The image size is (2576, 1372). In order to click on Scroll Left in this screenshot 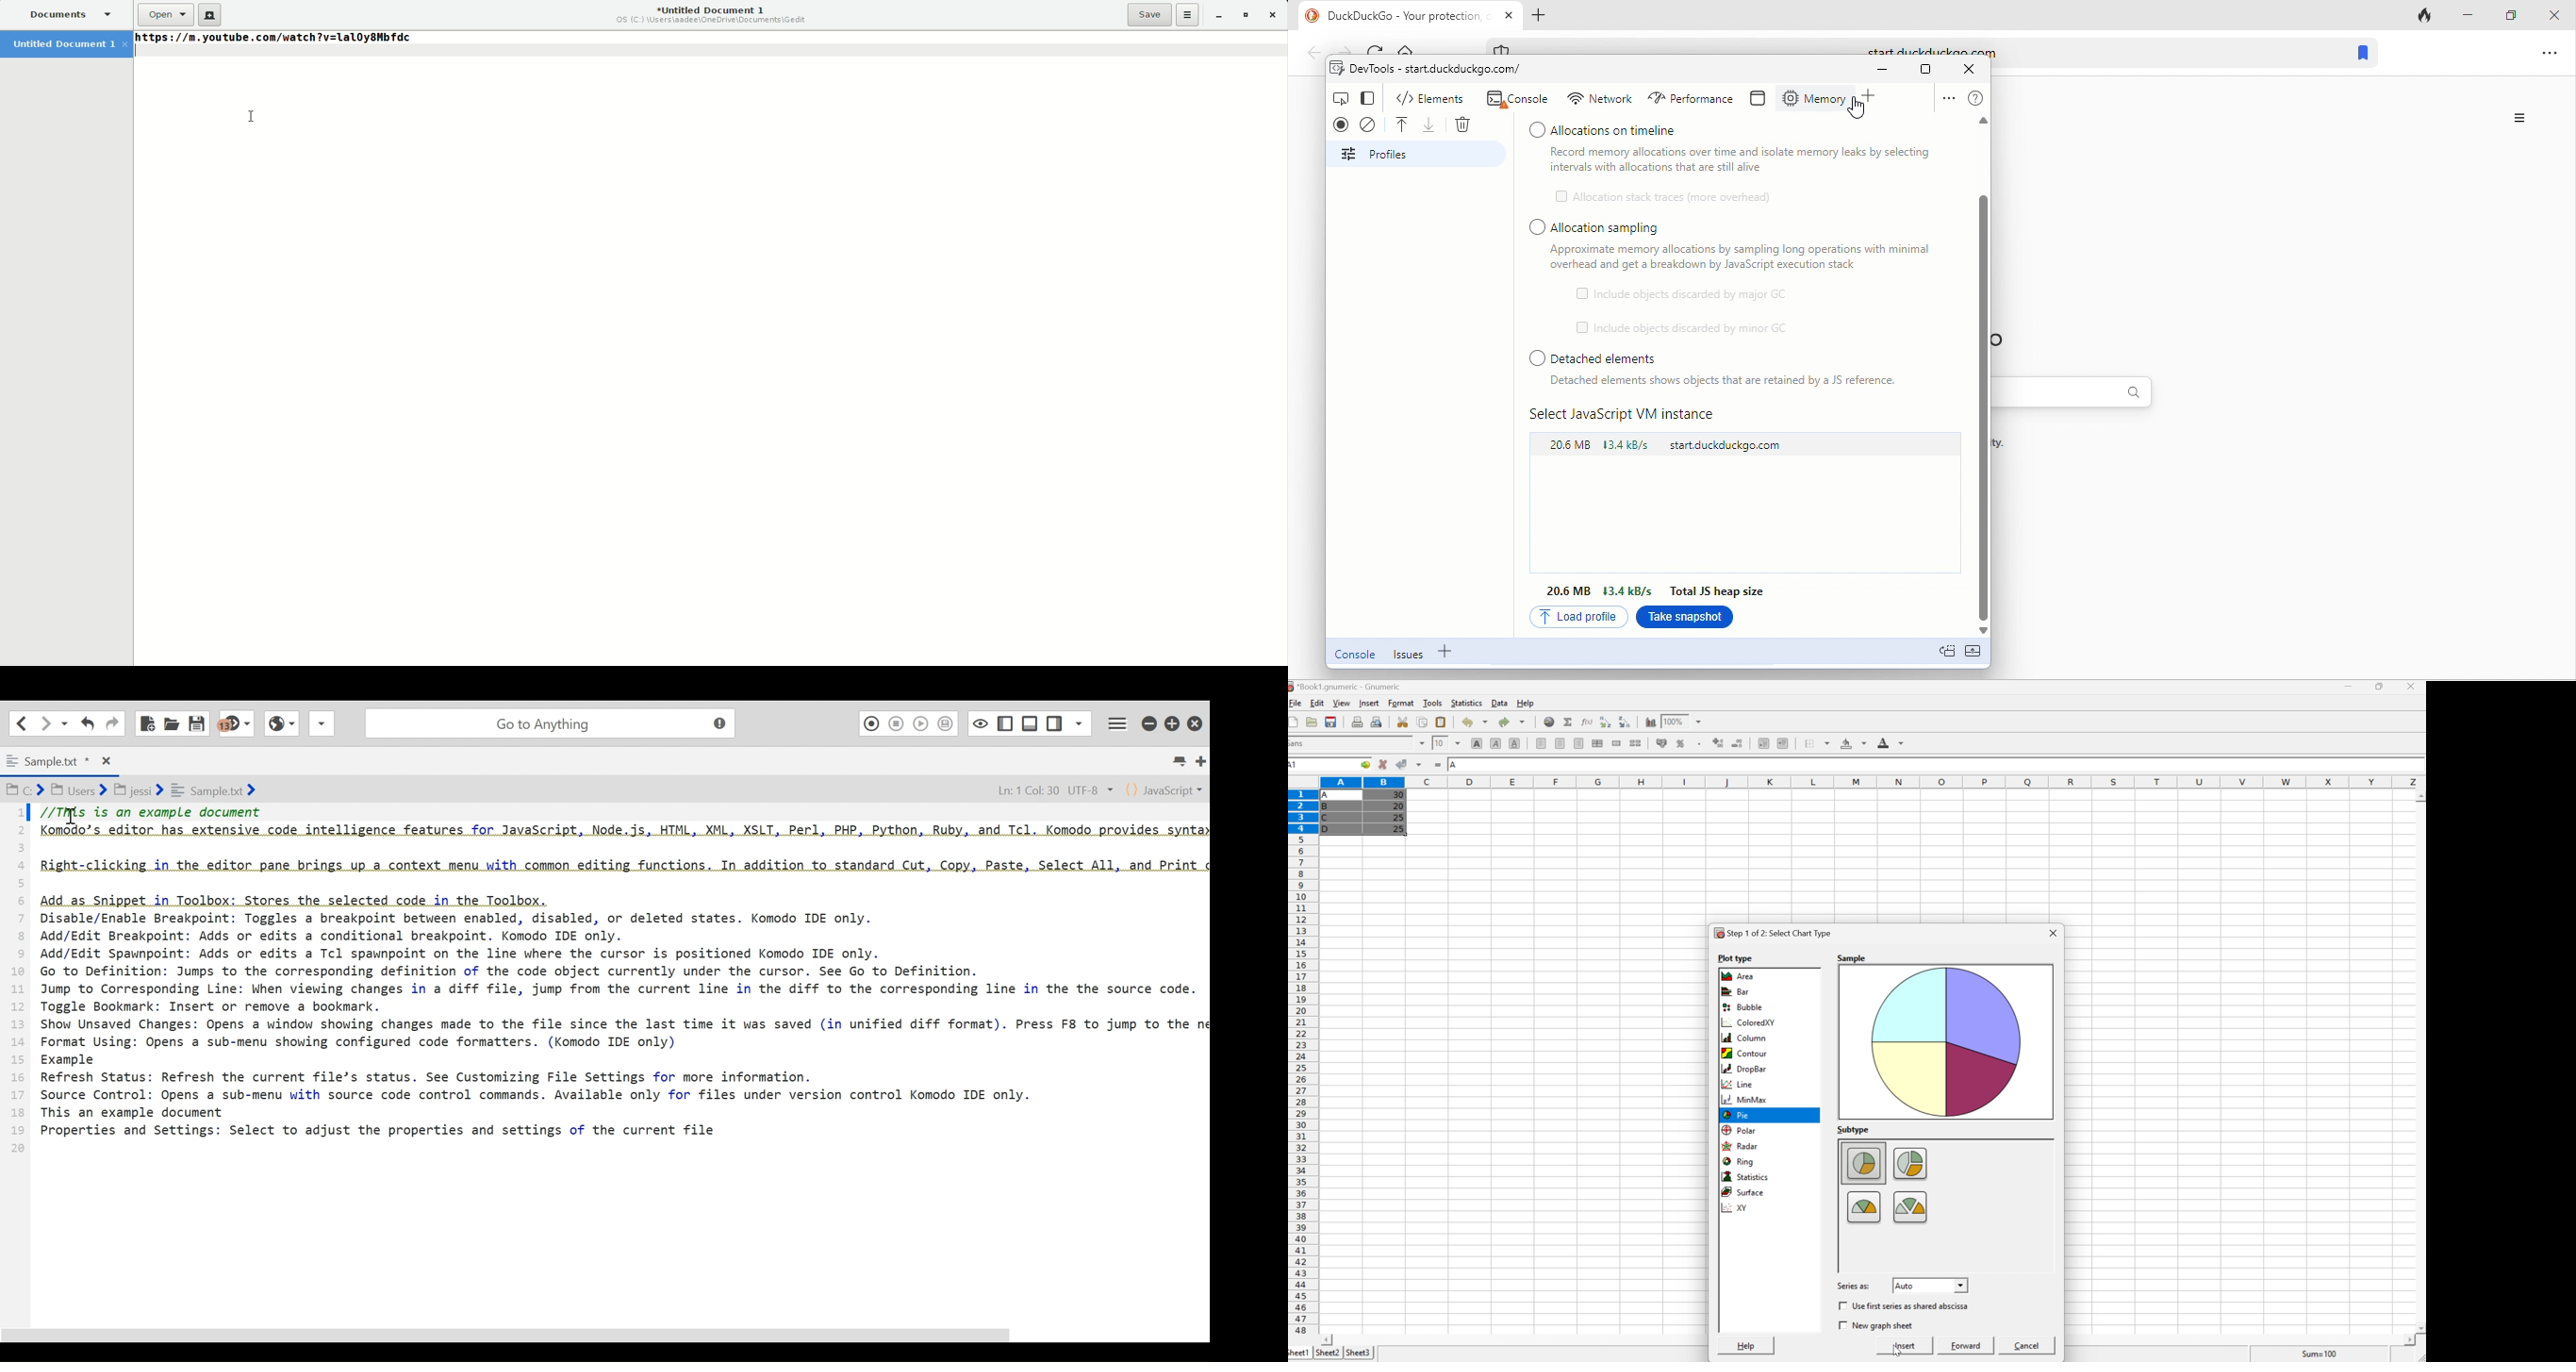, I will do `click(1329, 1339)`.